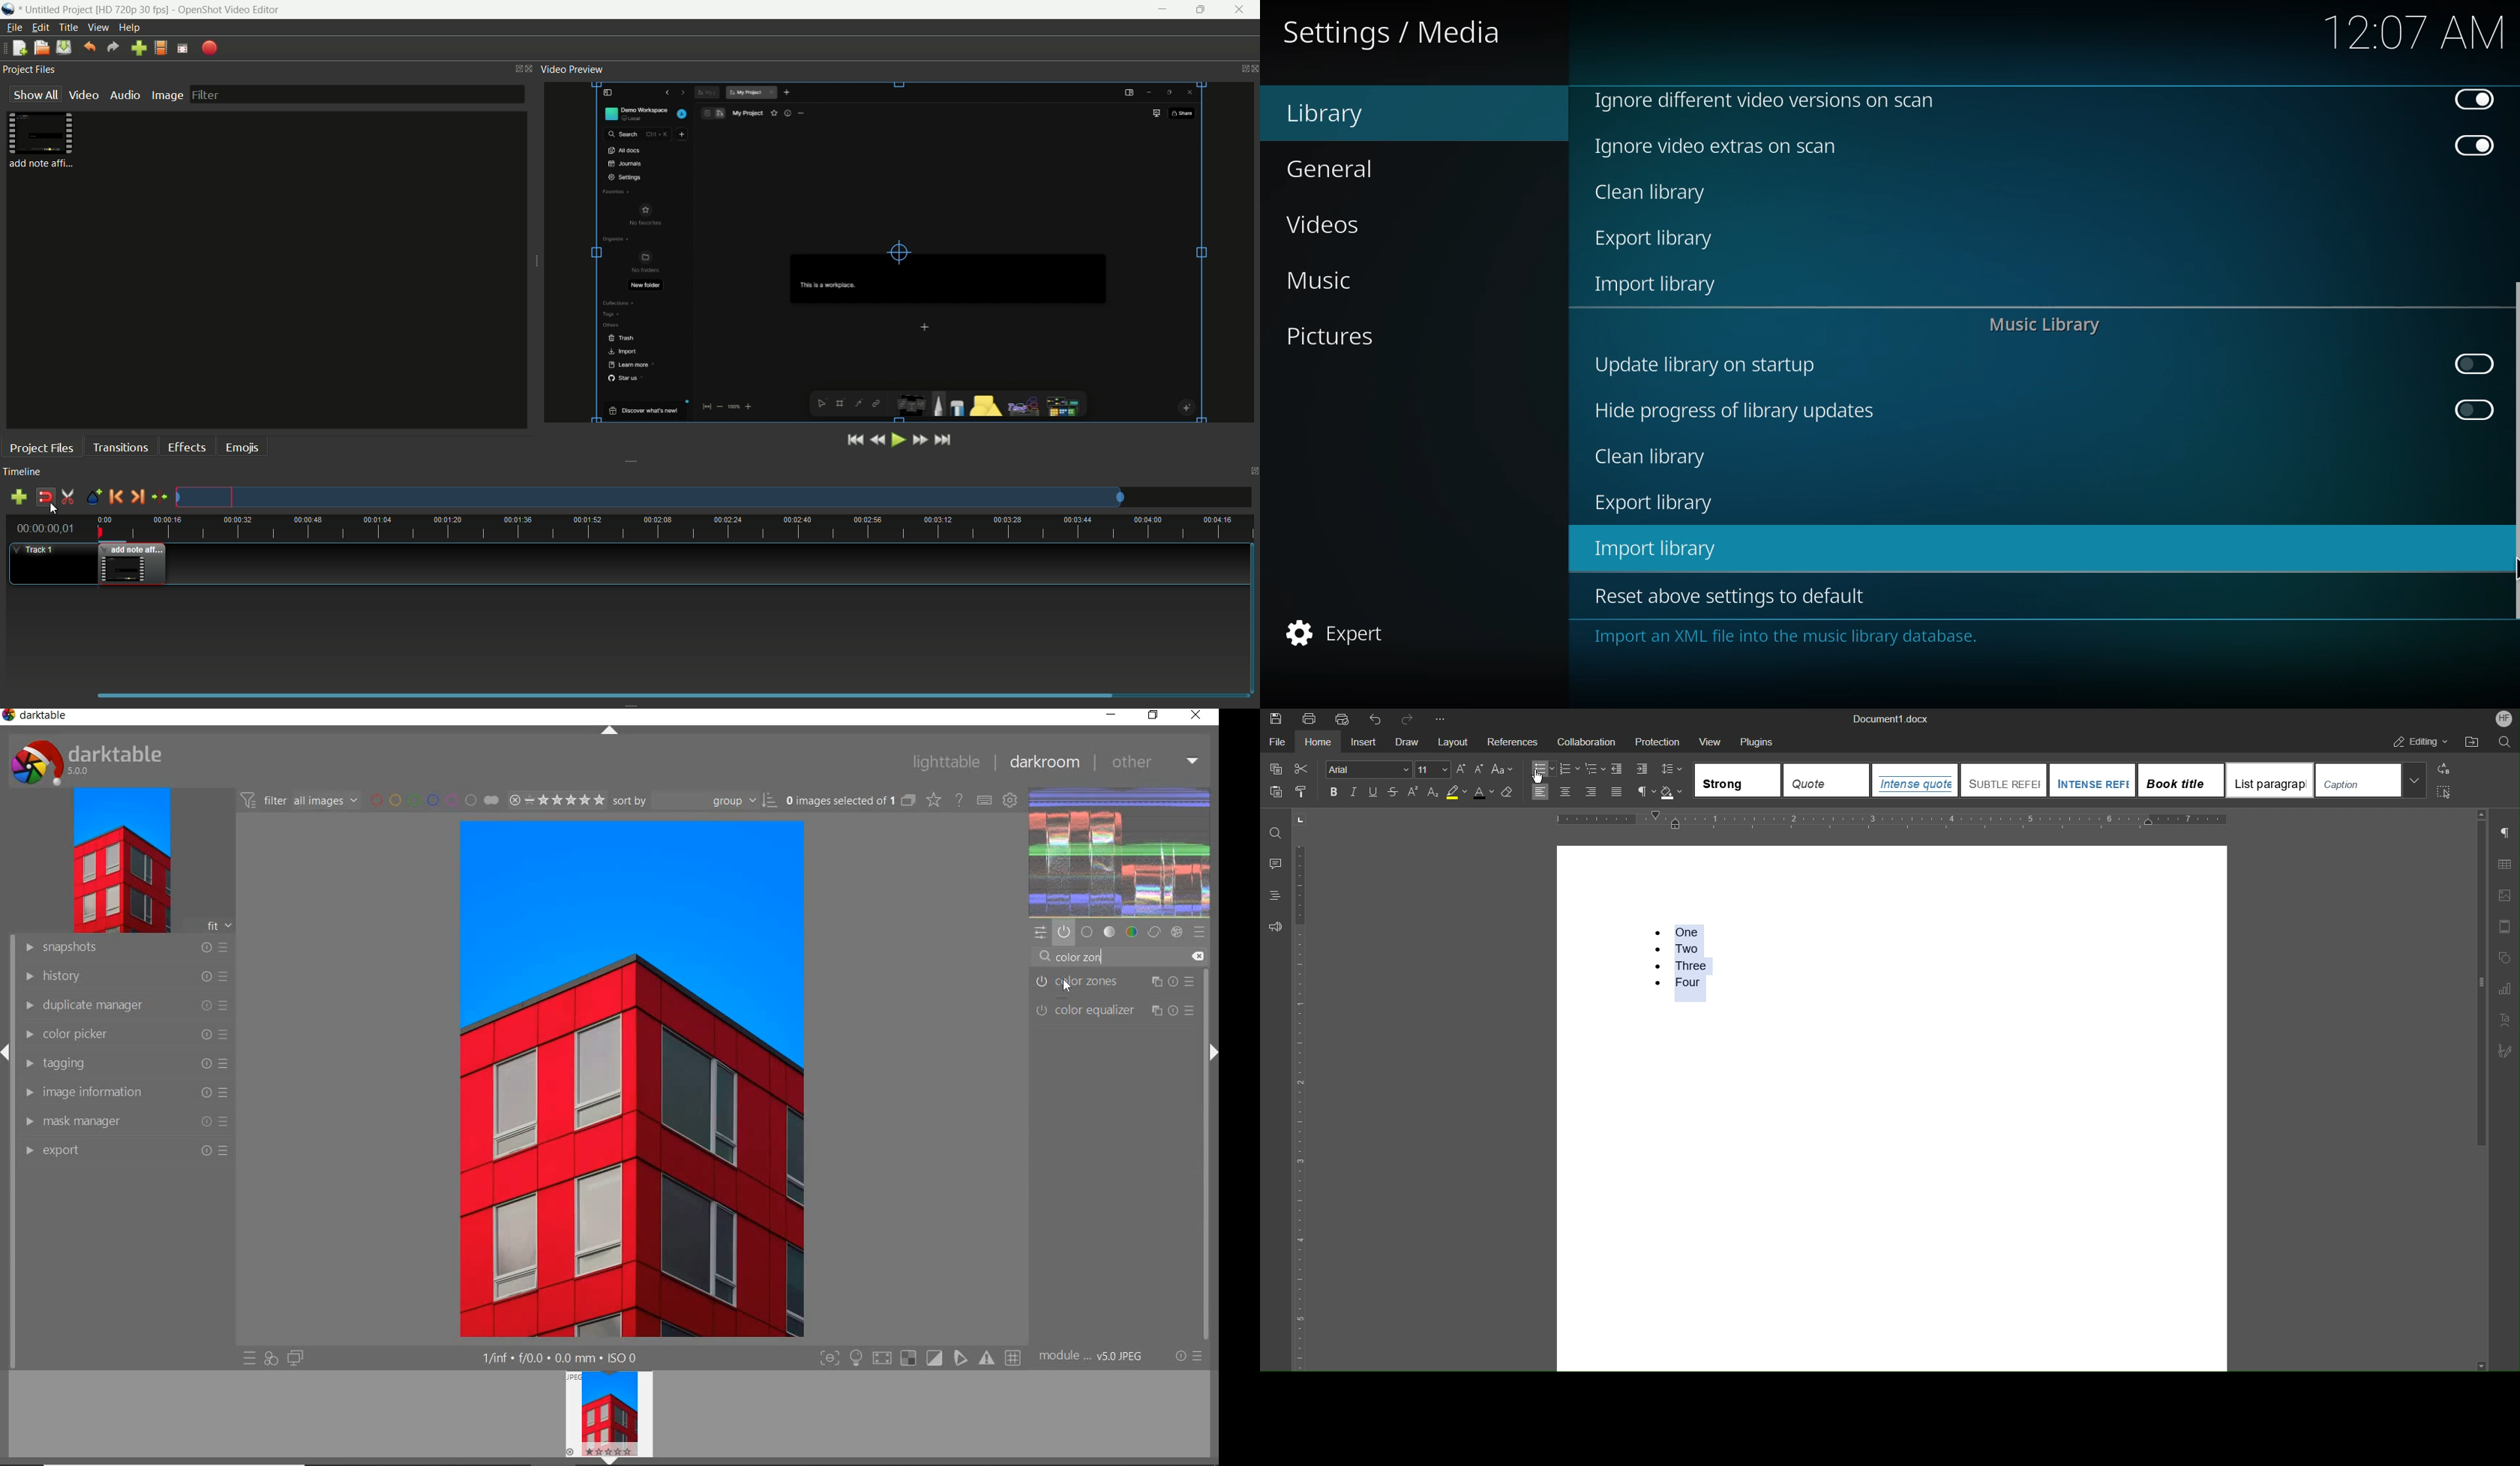 The height and width of the screenshot is (1484, 2520). What do you see at coordinates (271, 1358) in the screenshot?
I see `quick access for applying any of your styles` at bounding box center [271, 1358].